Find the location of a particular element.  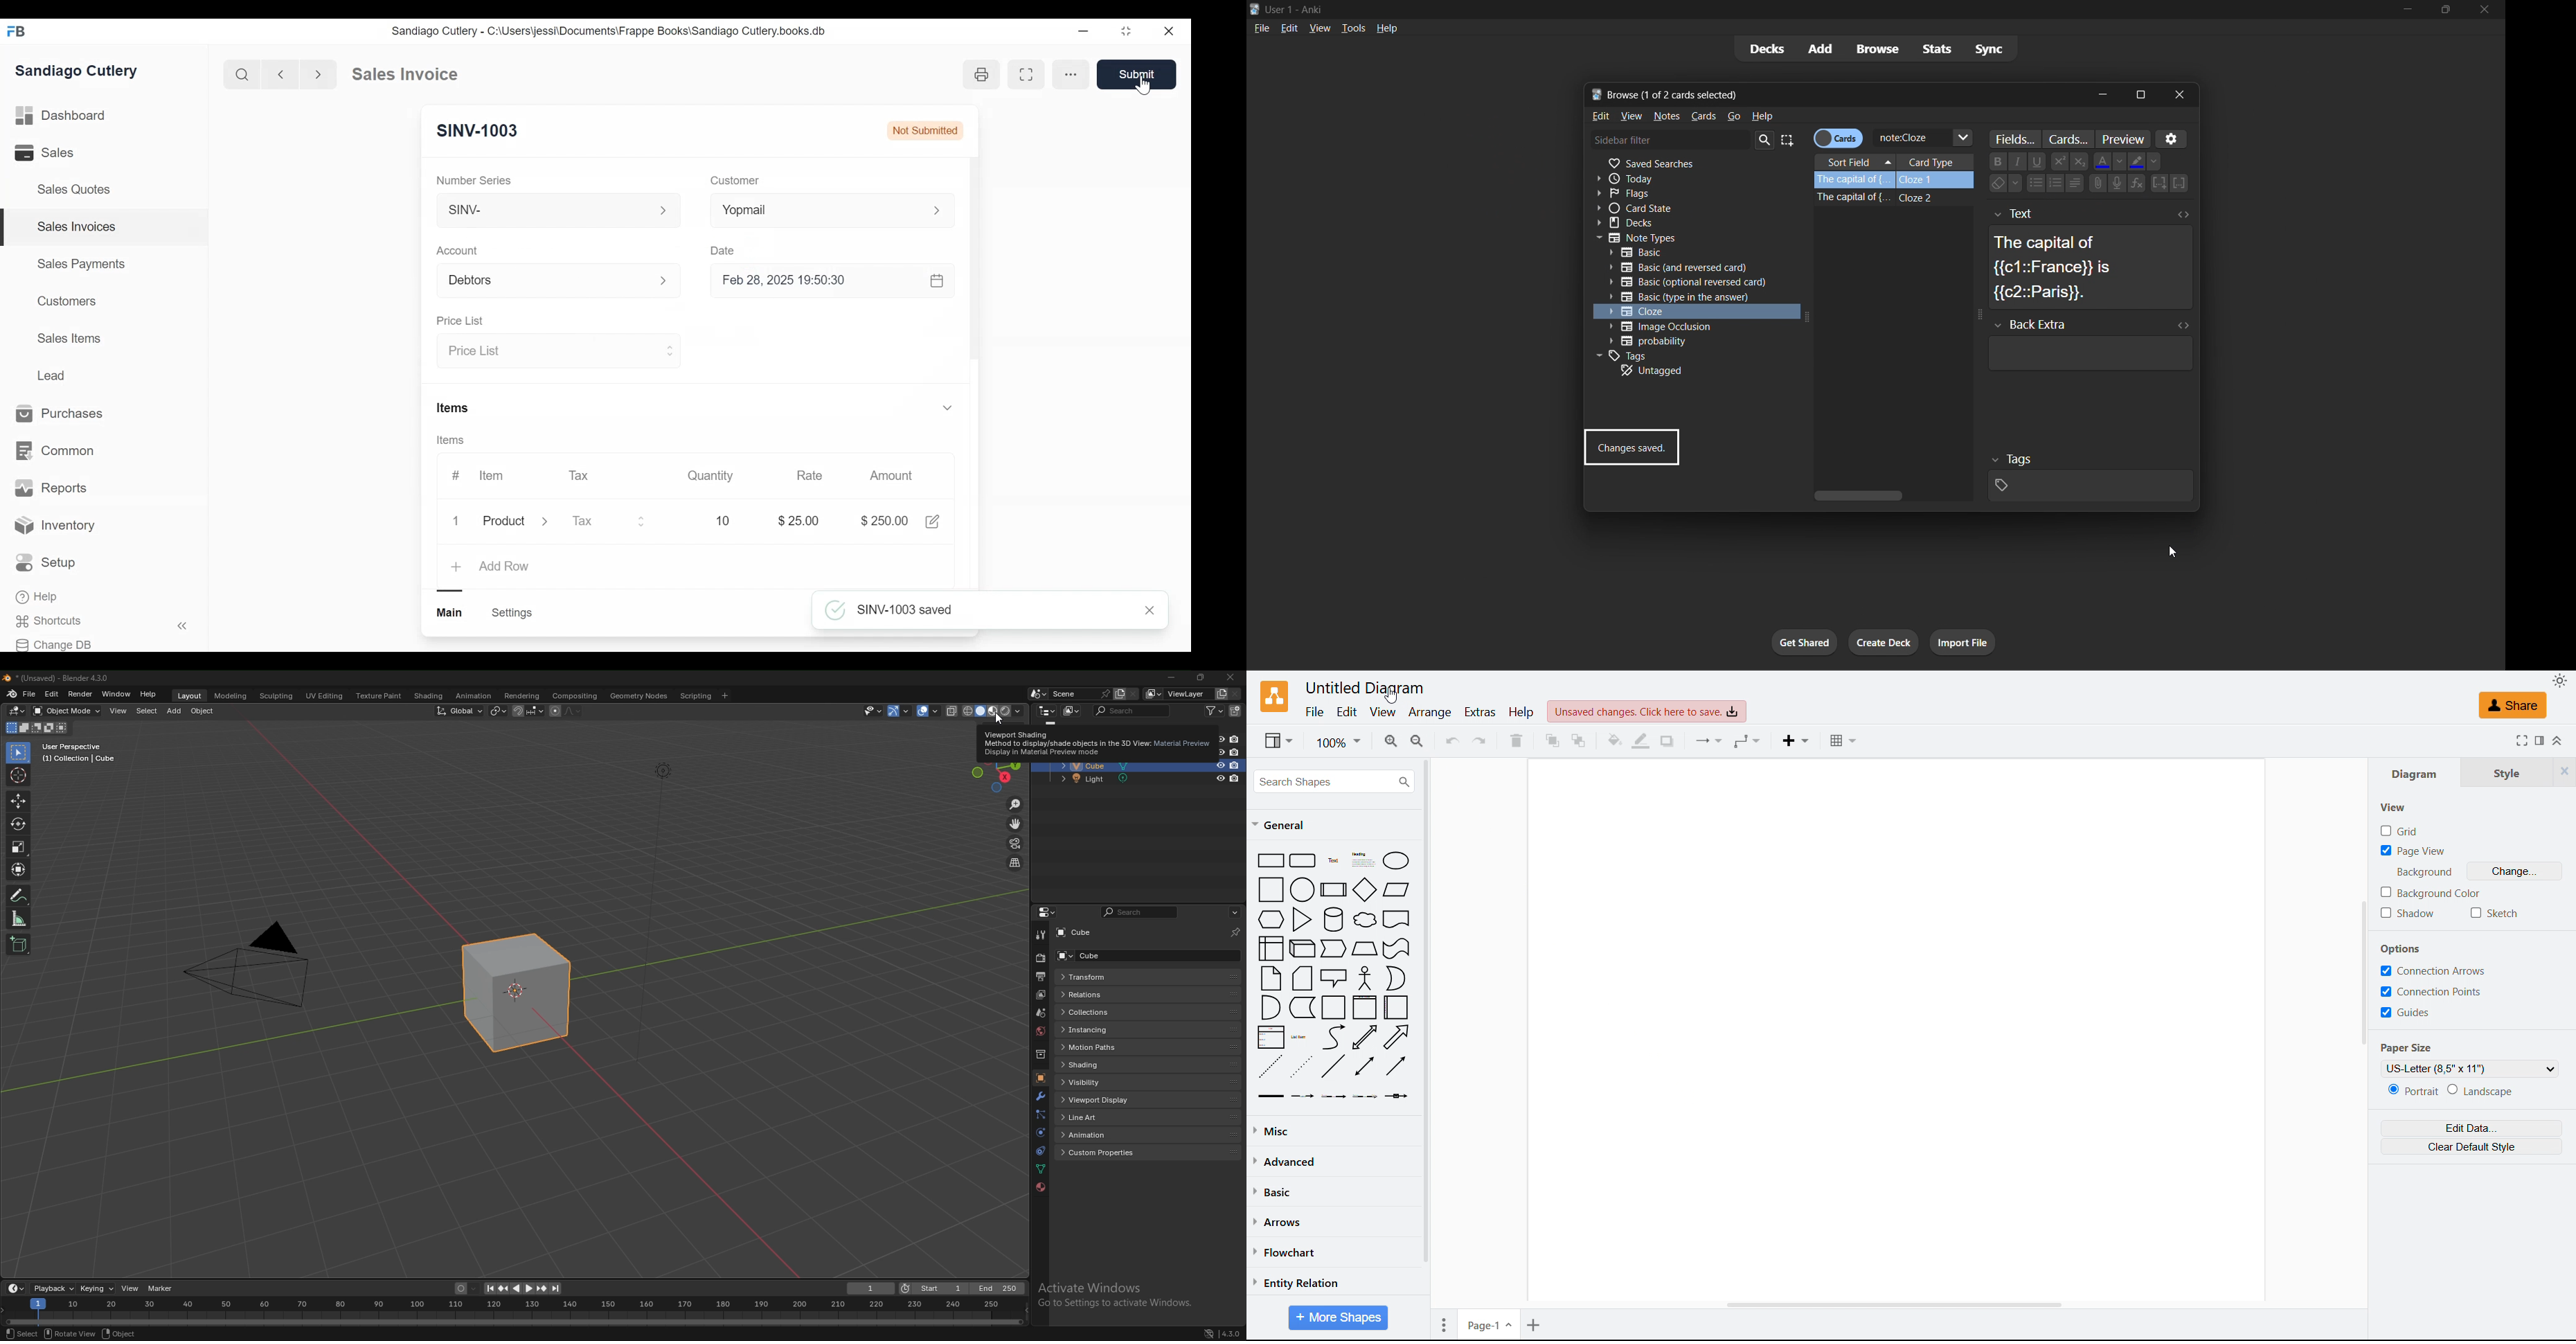

help is located at coordinates (1391, 28).